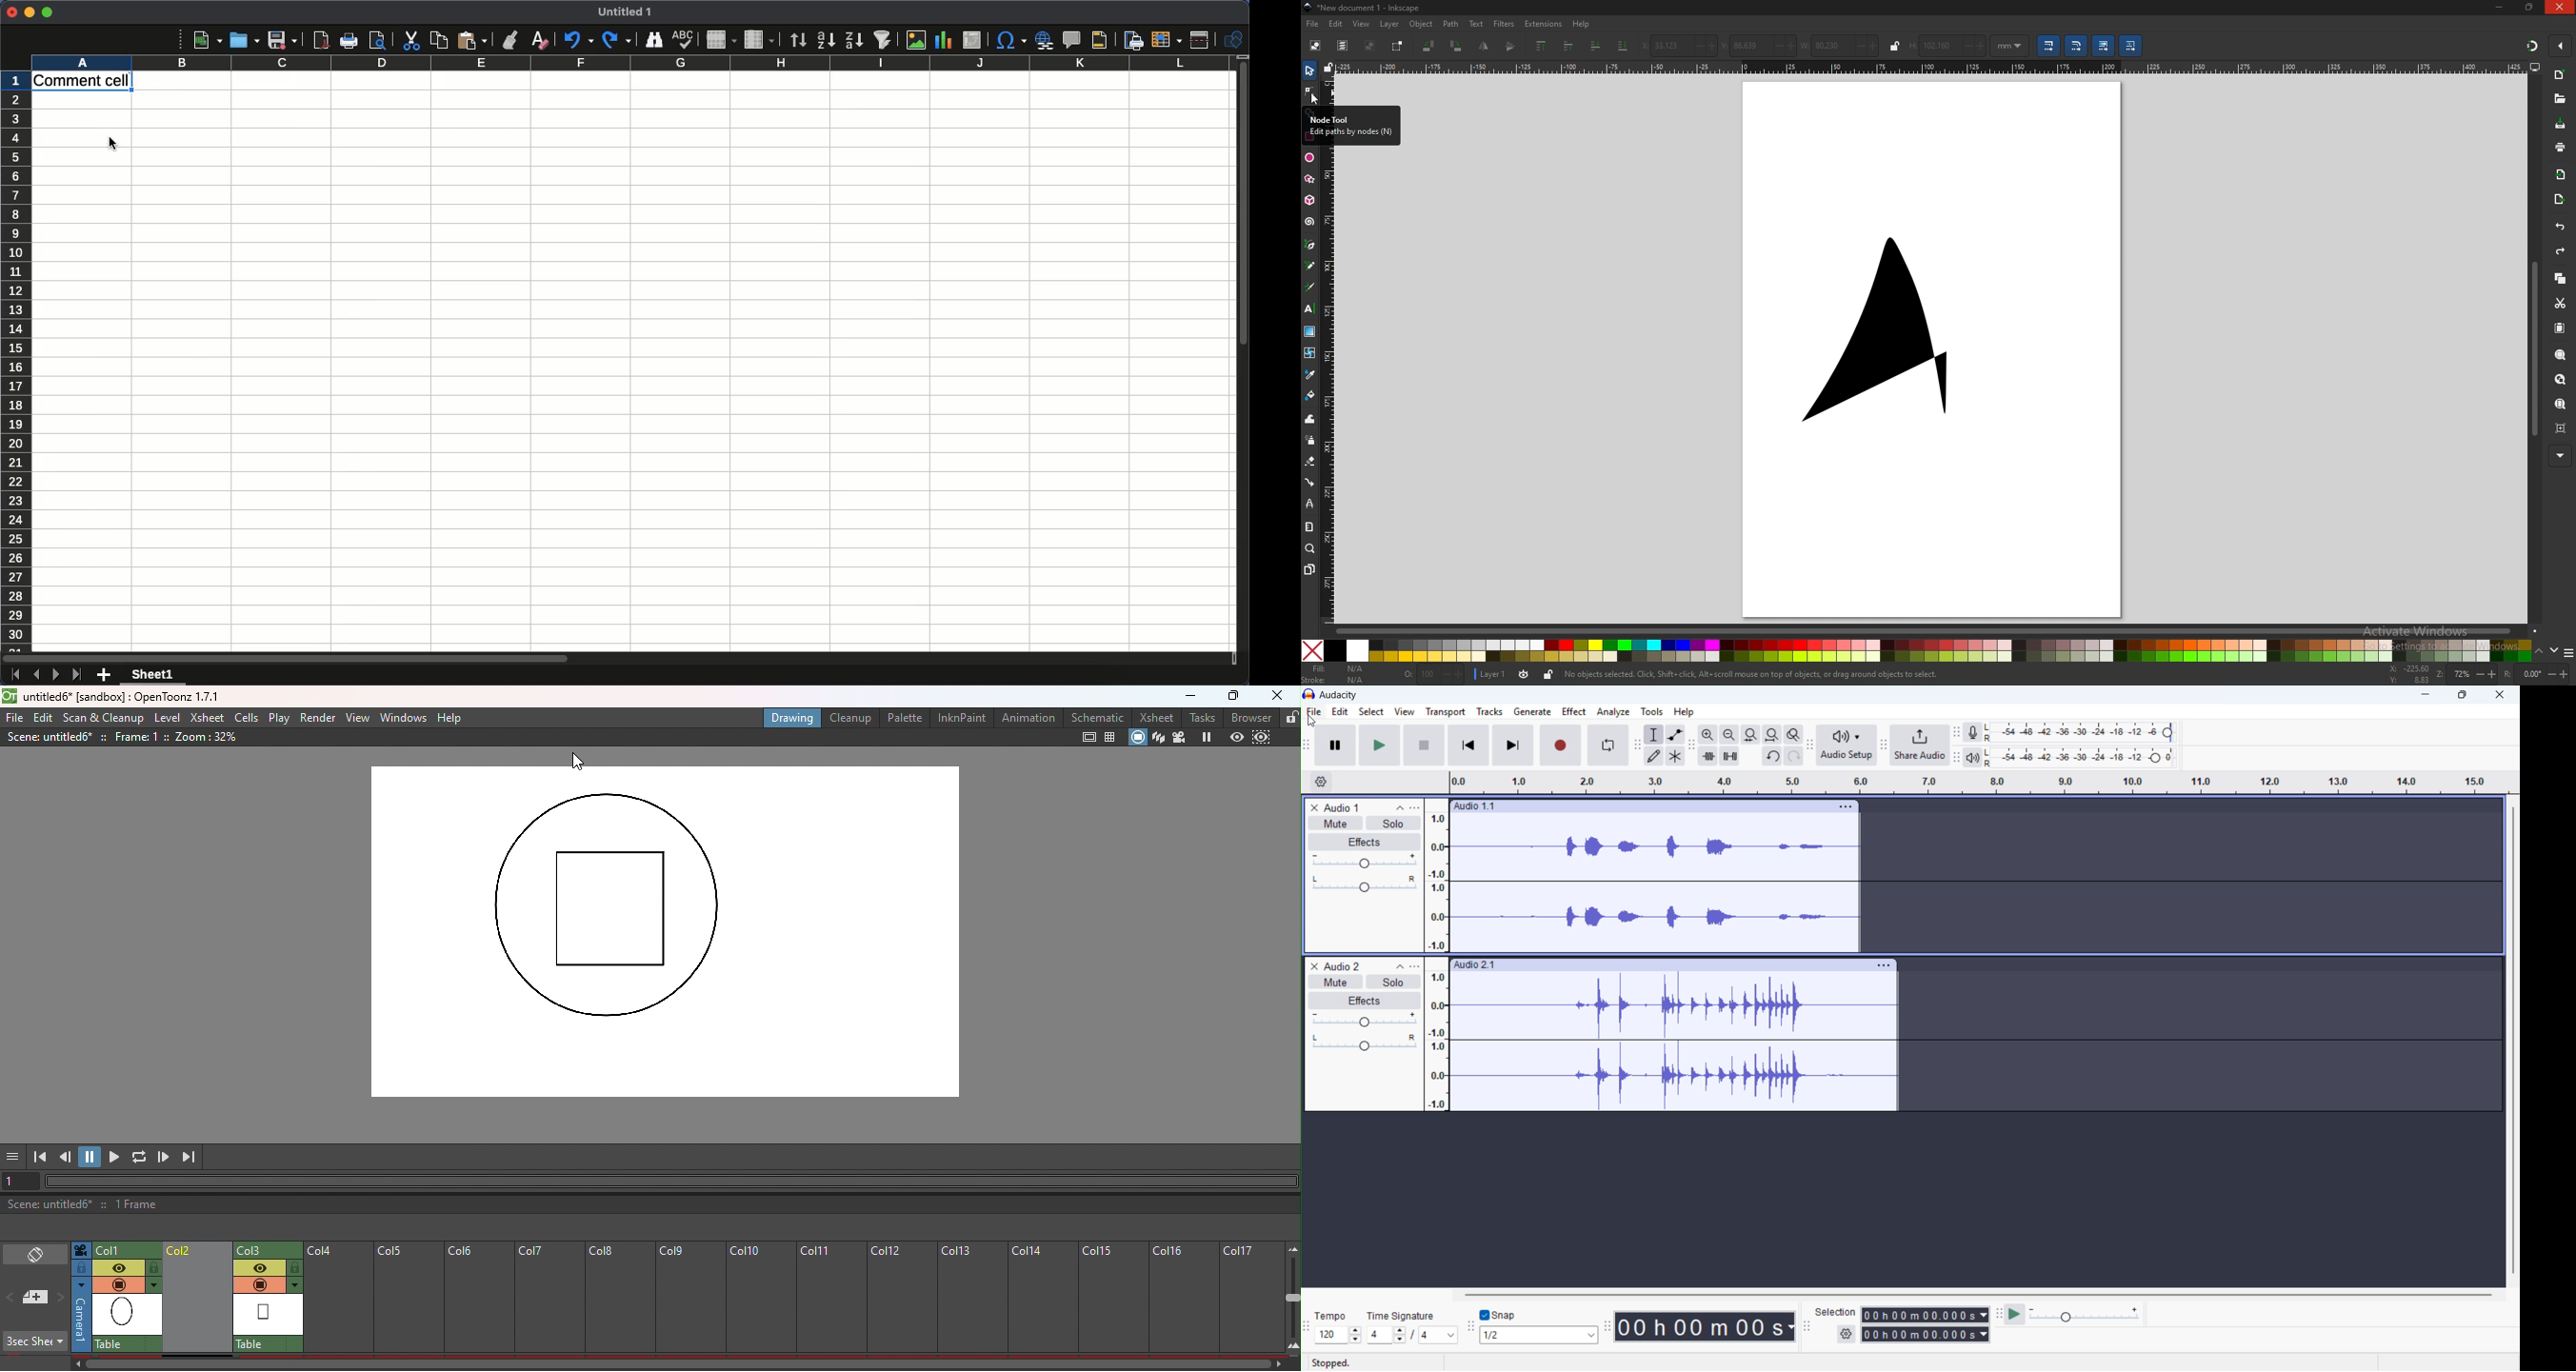 The image size is (2576, 1372). What do you see at coordinates (9, 10) in the screenshot?
I see `Close` at bounding box center [9, 10].